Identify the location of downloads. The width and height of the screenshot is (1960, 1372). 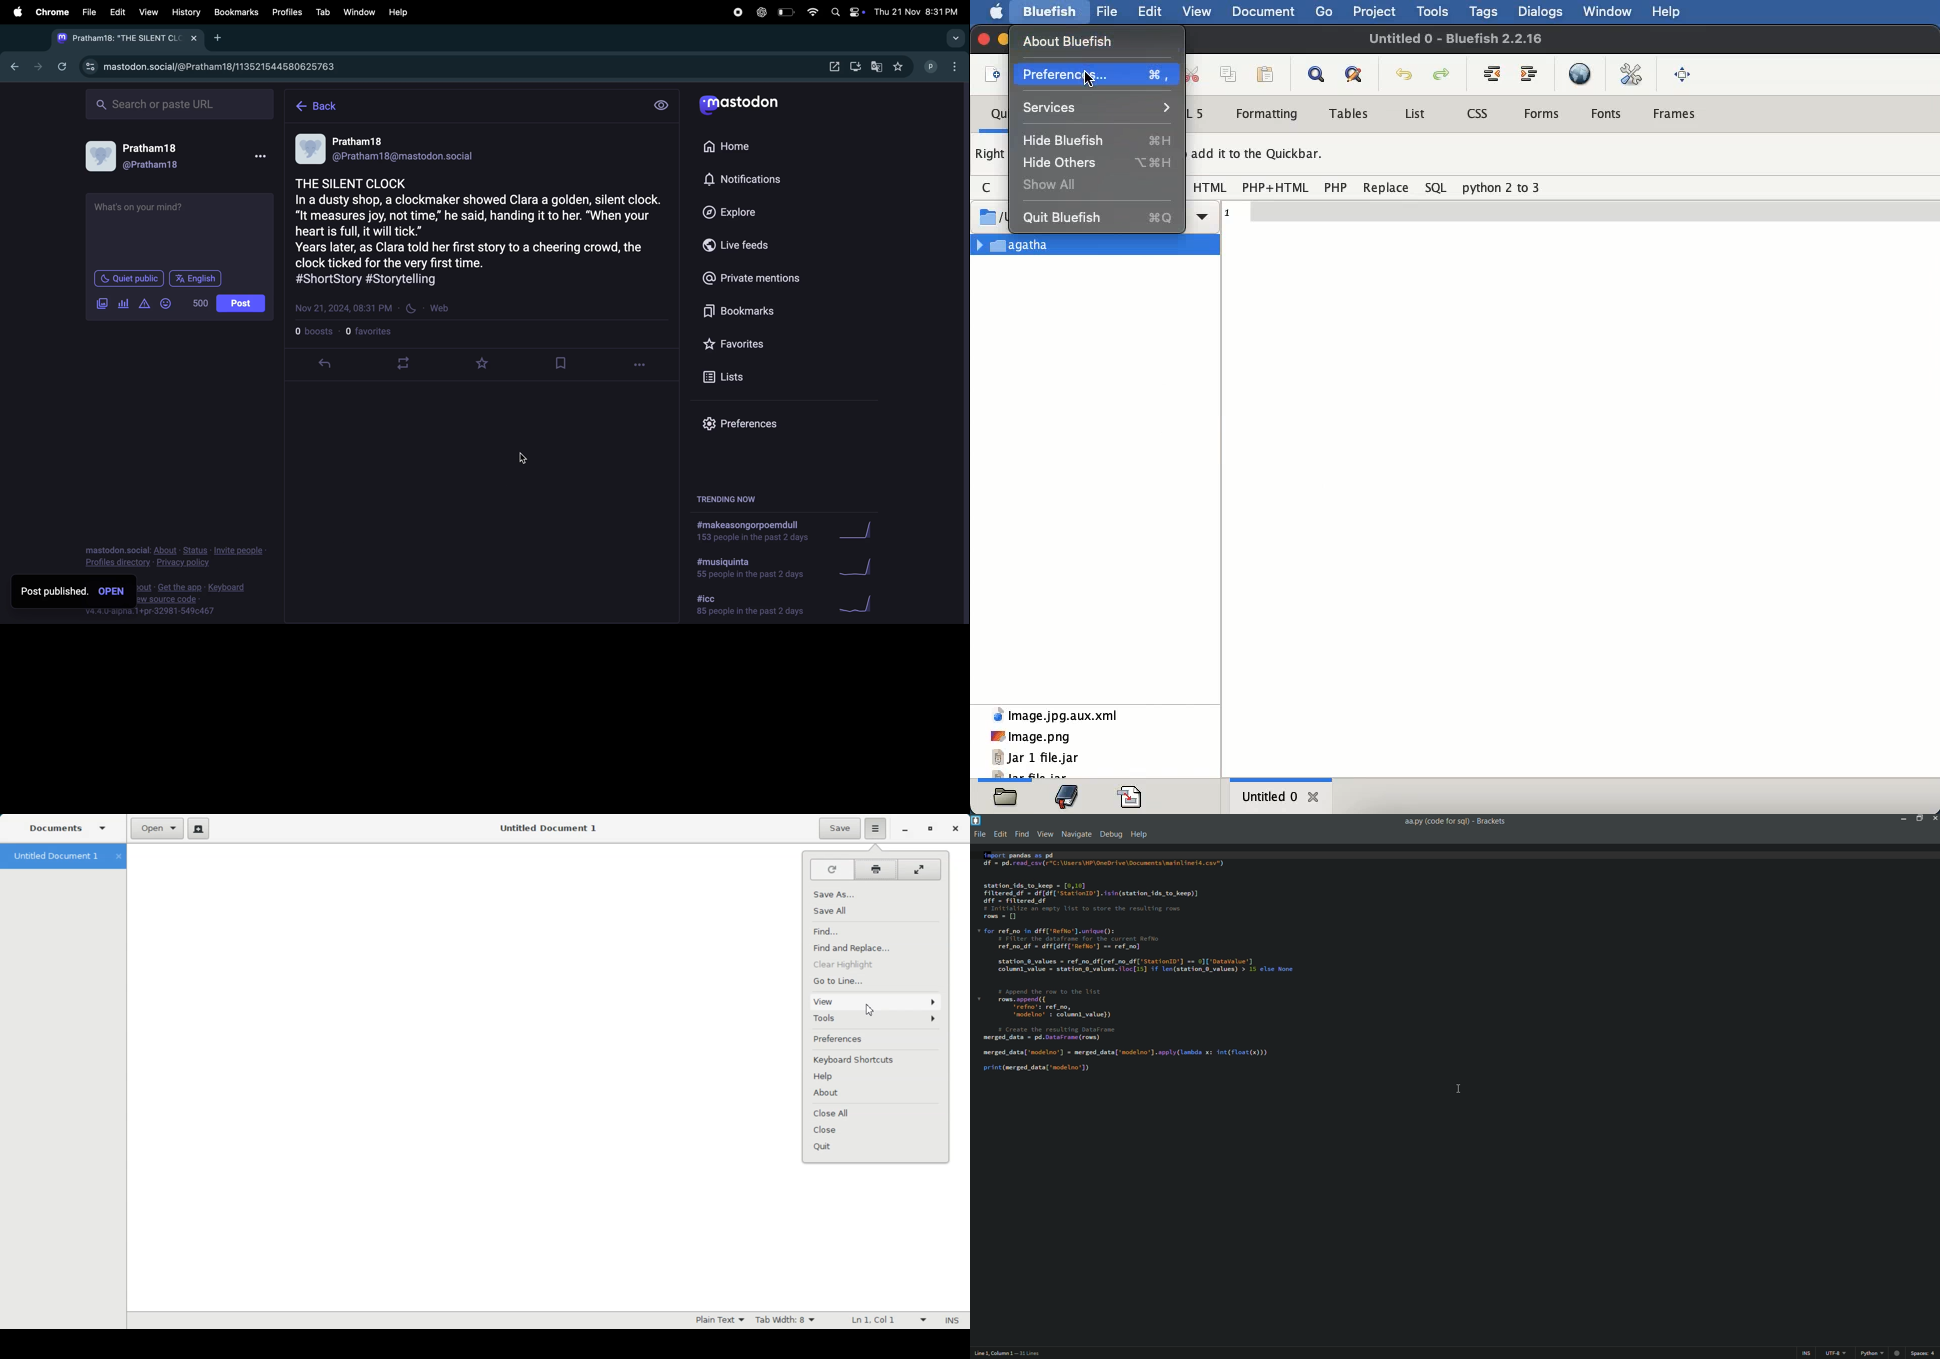
(831, 65).